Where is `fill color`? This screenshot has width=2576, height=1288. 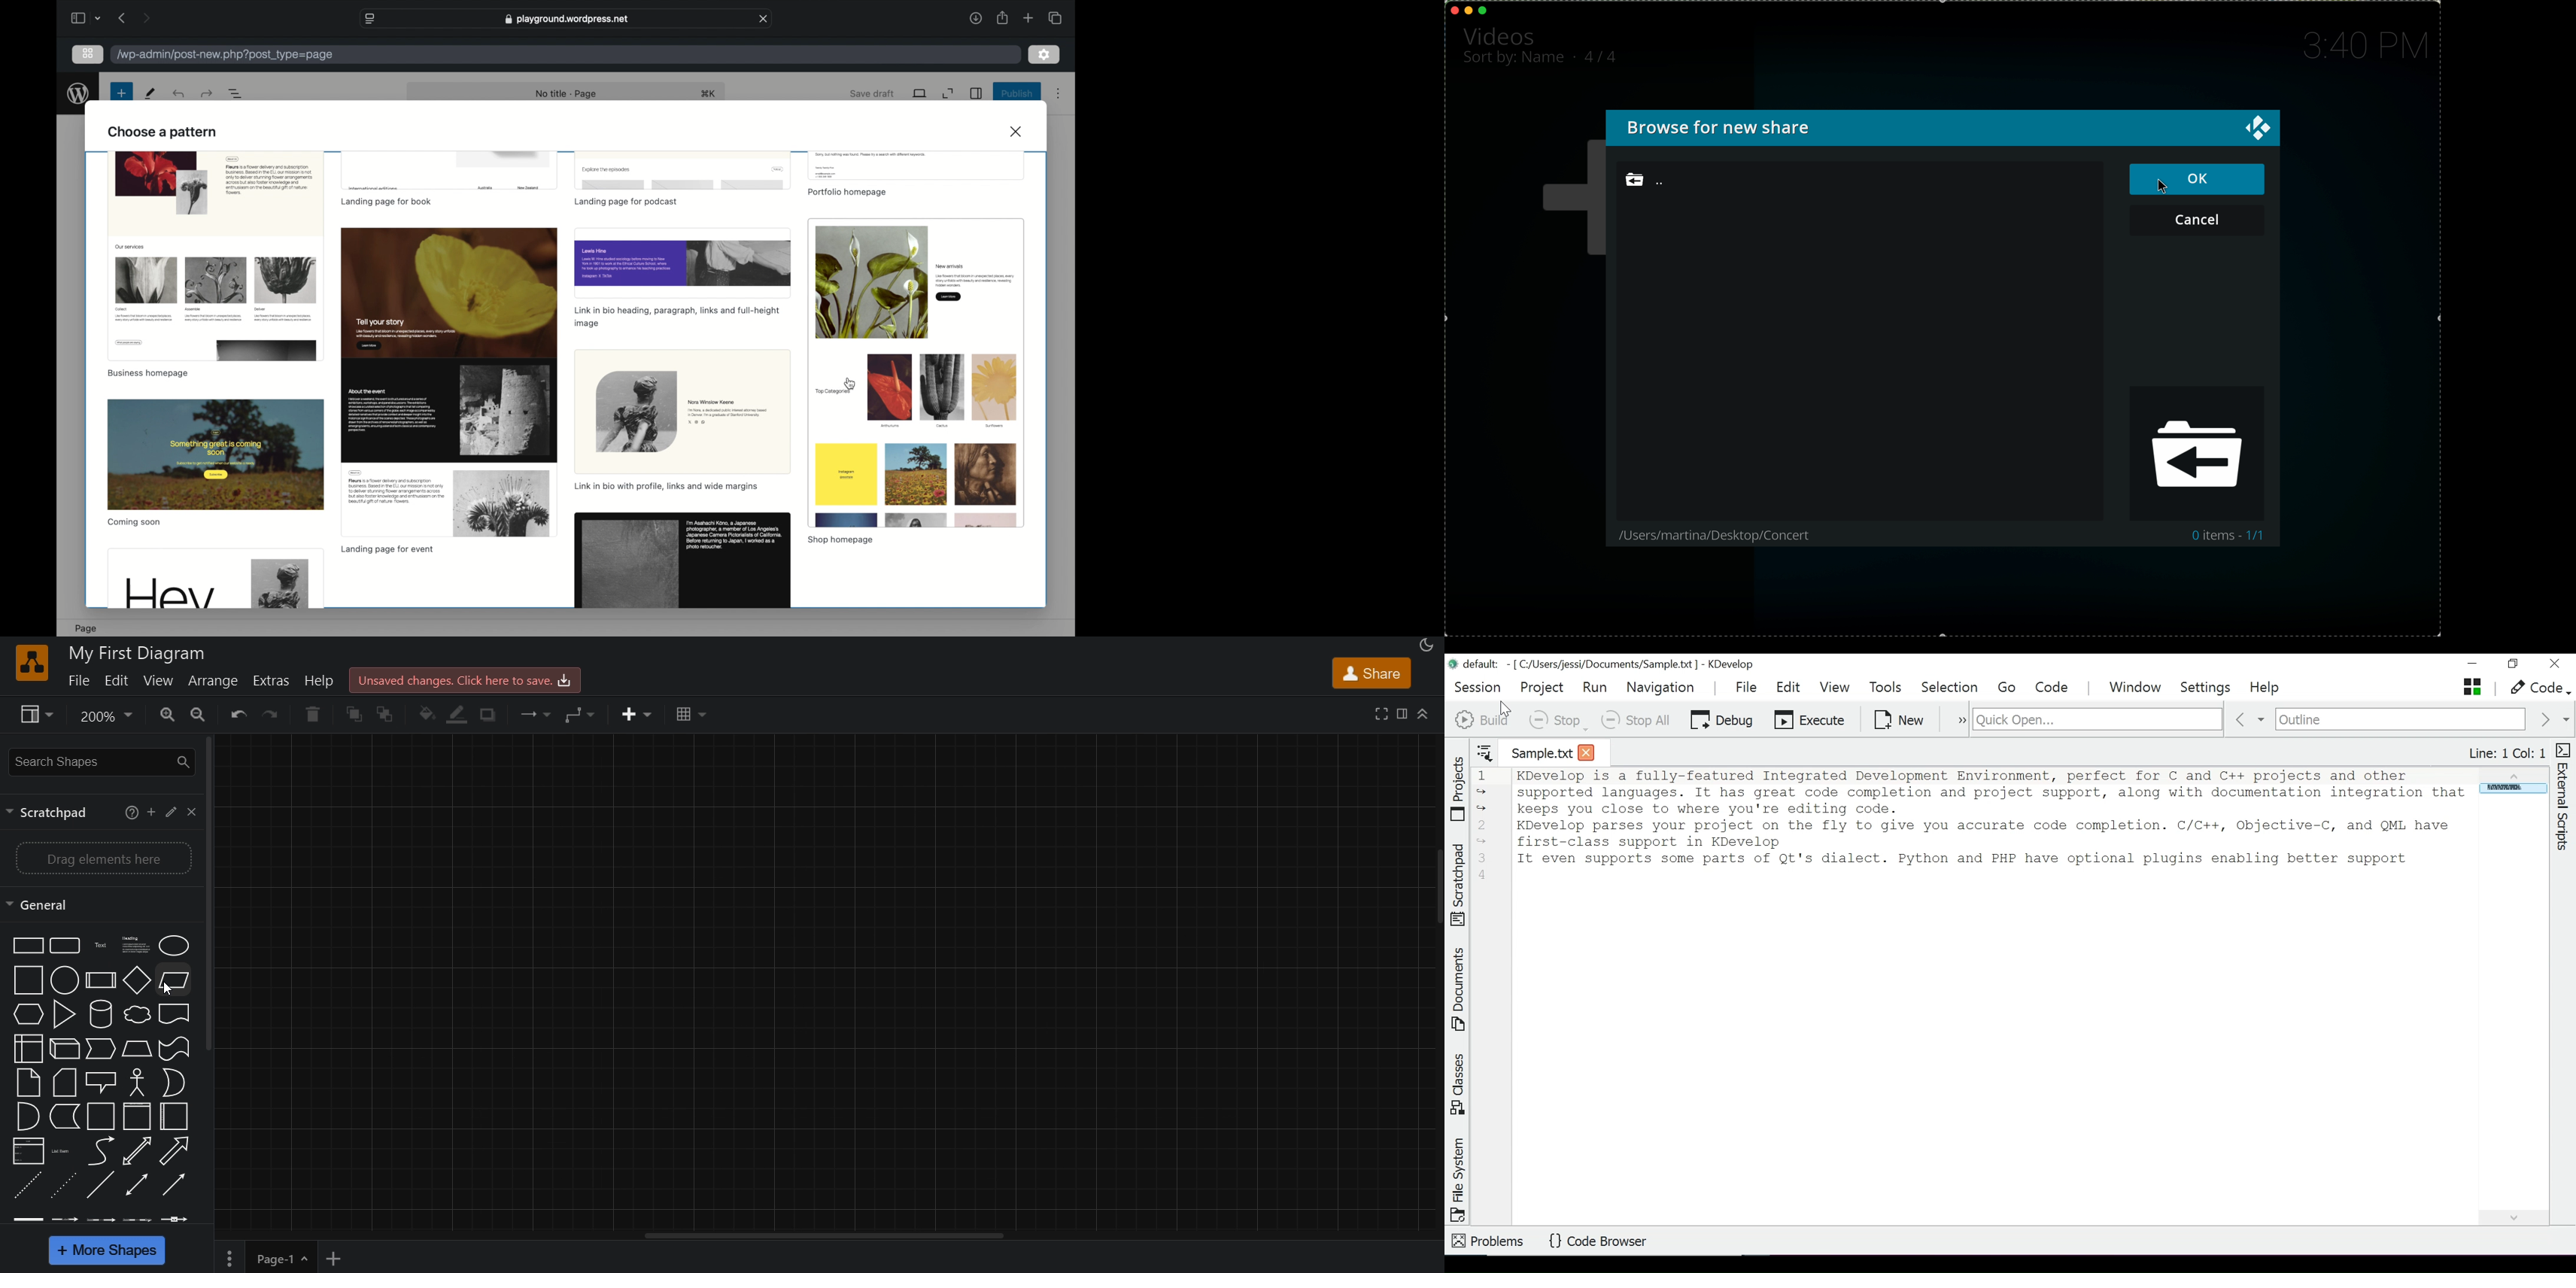
fill color is located at coordinates (427, 713).